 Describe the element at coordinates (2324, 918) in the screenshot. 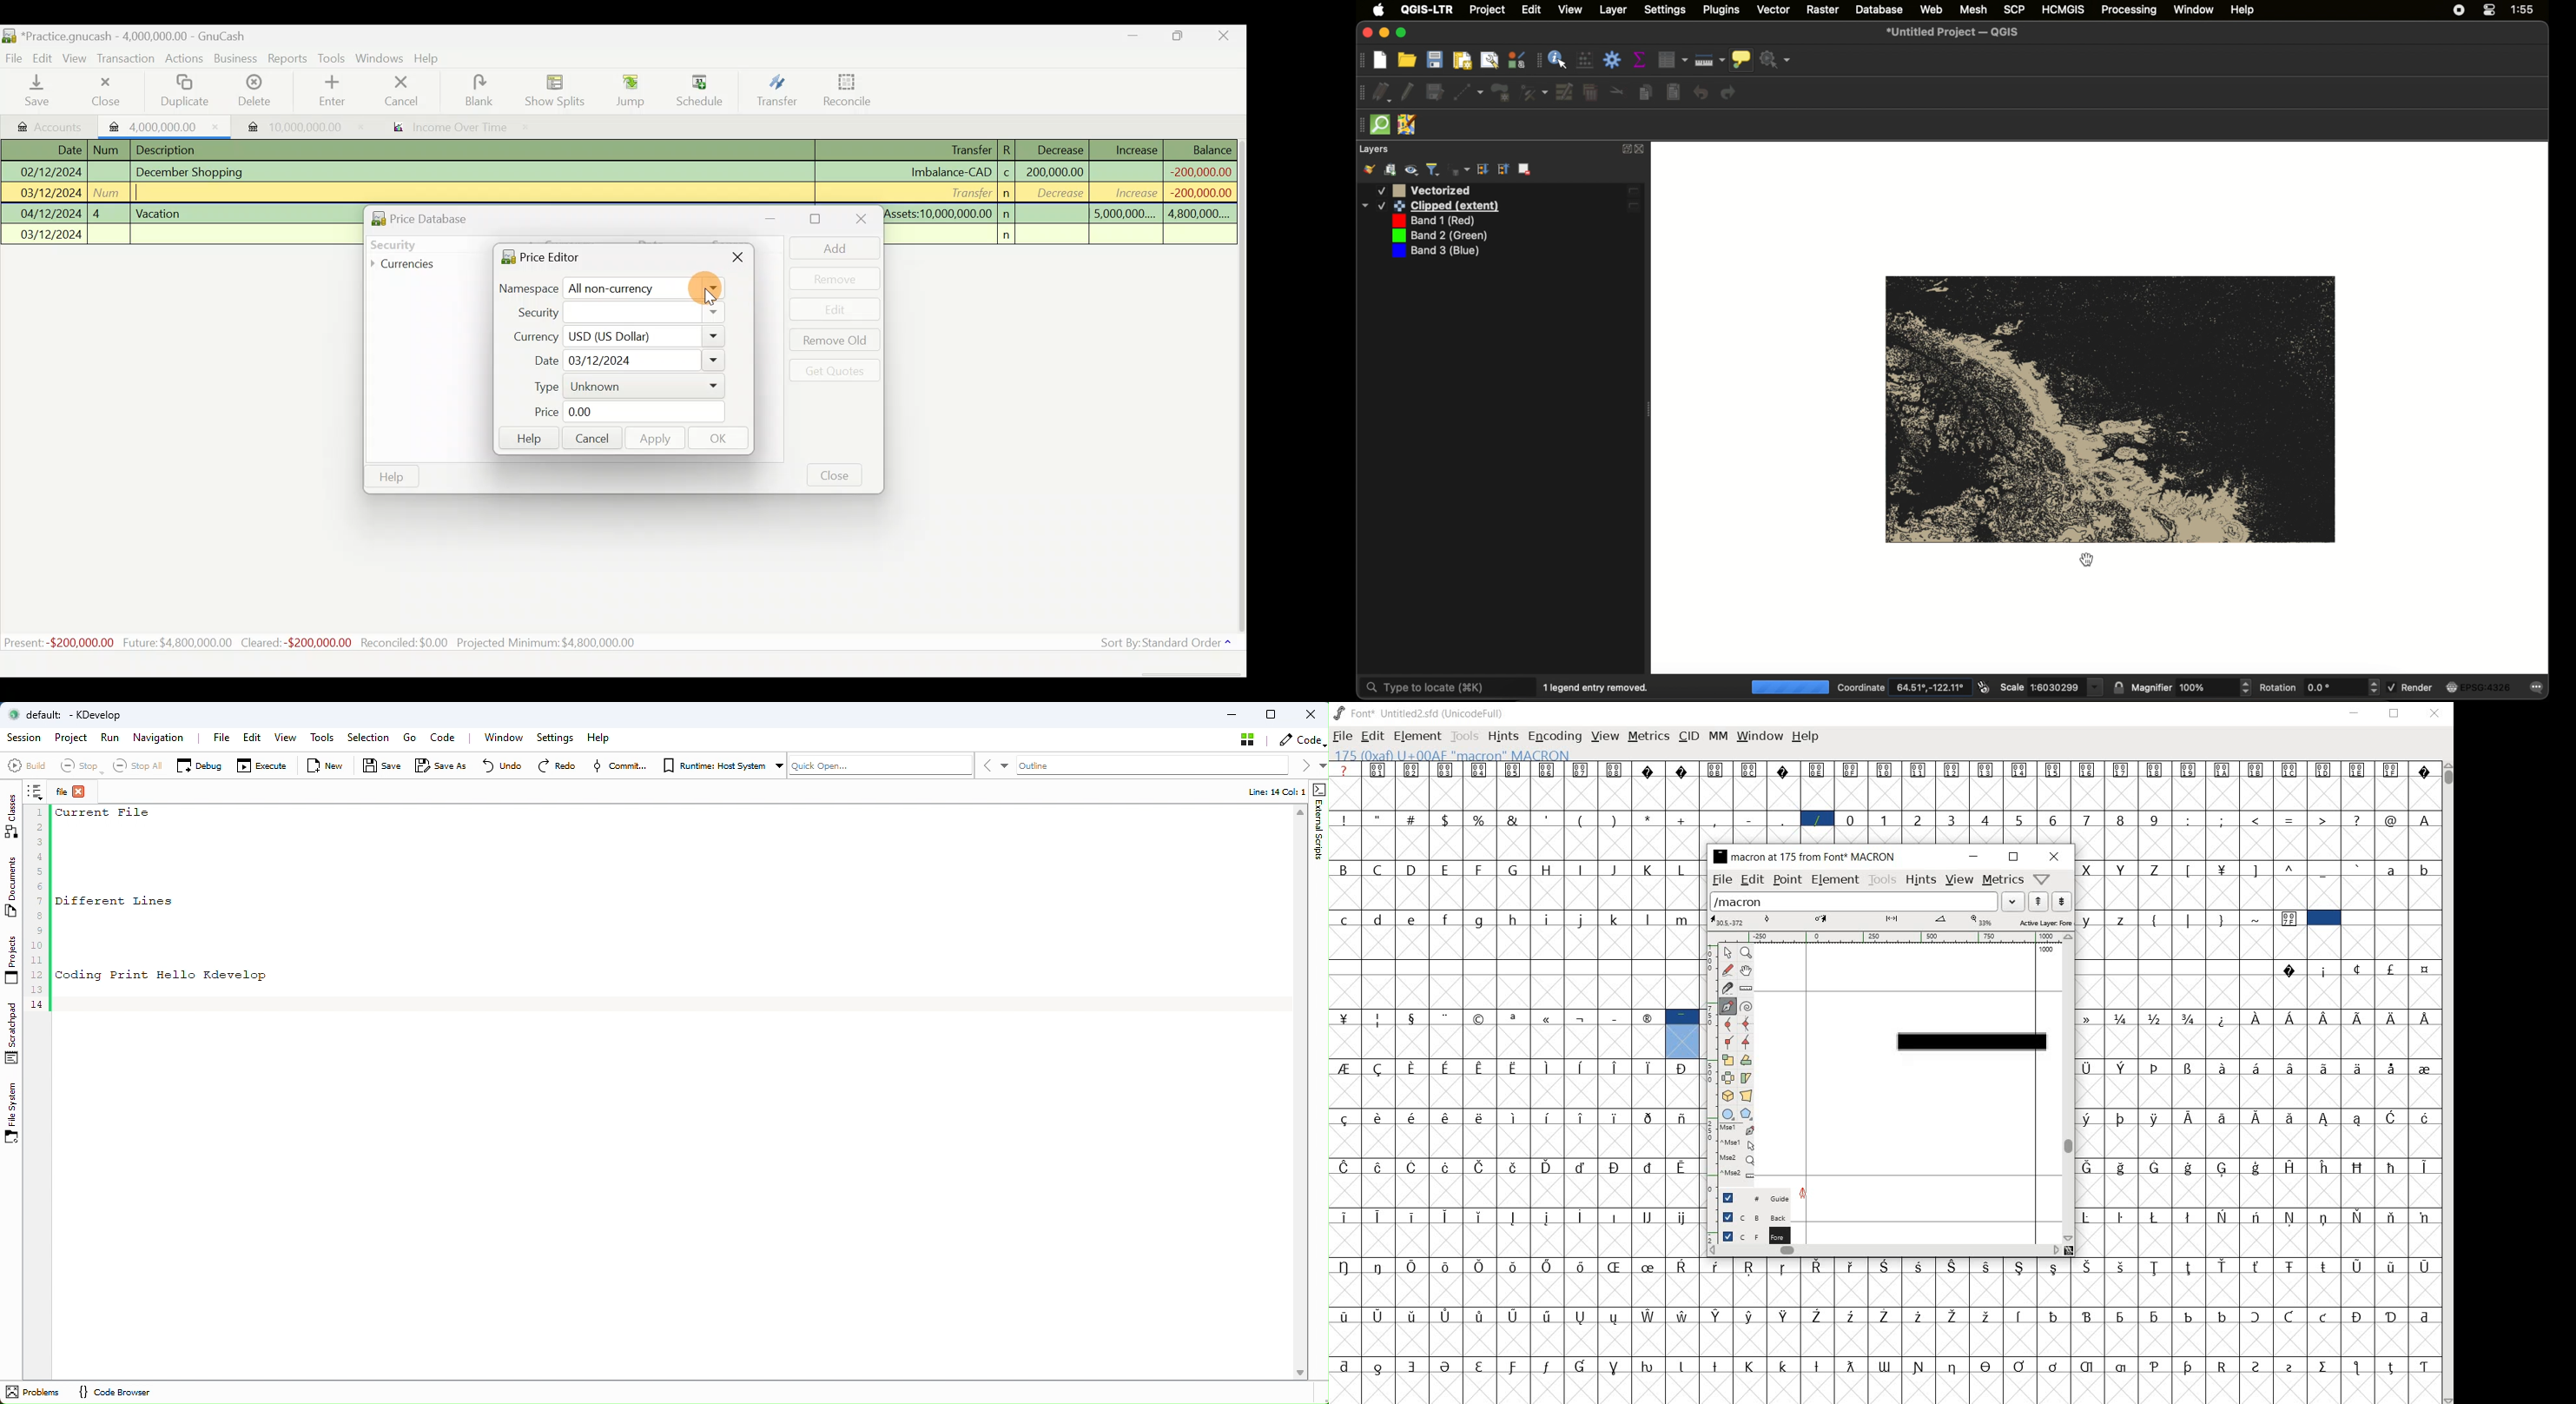

I see `Symbol` at that location.